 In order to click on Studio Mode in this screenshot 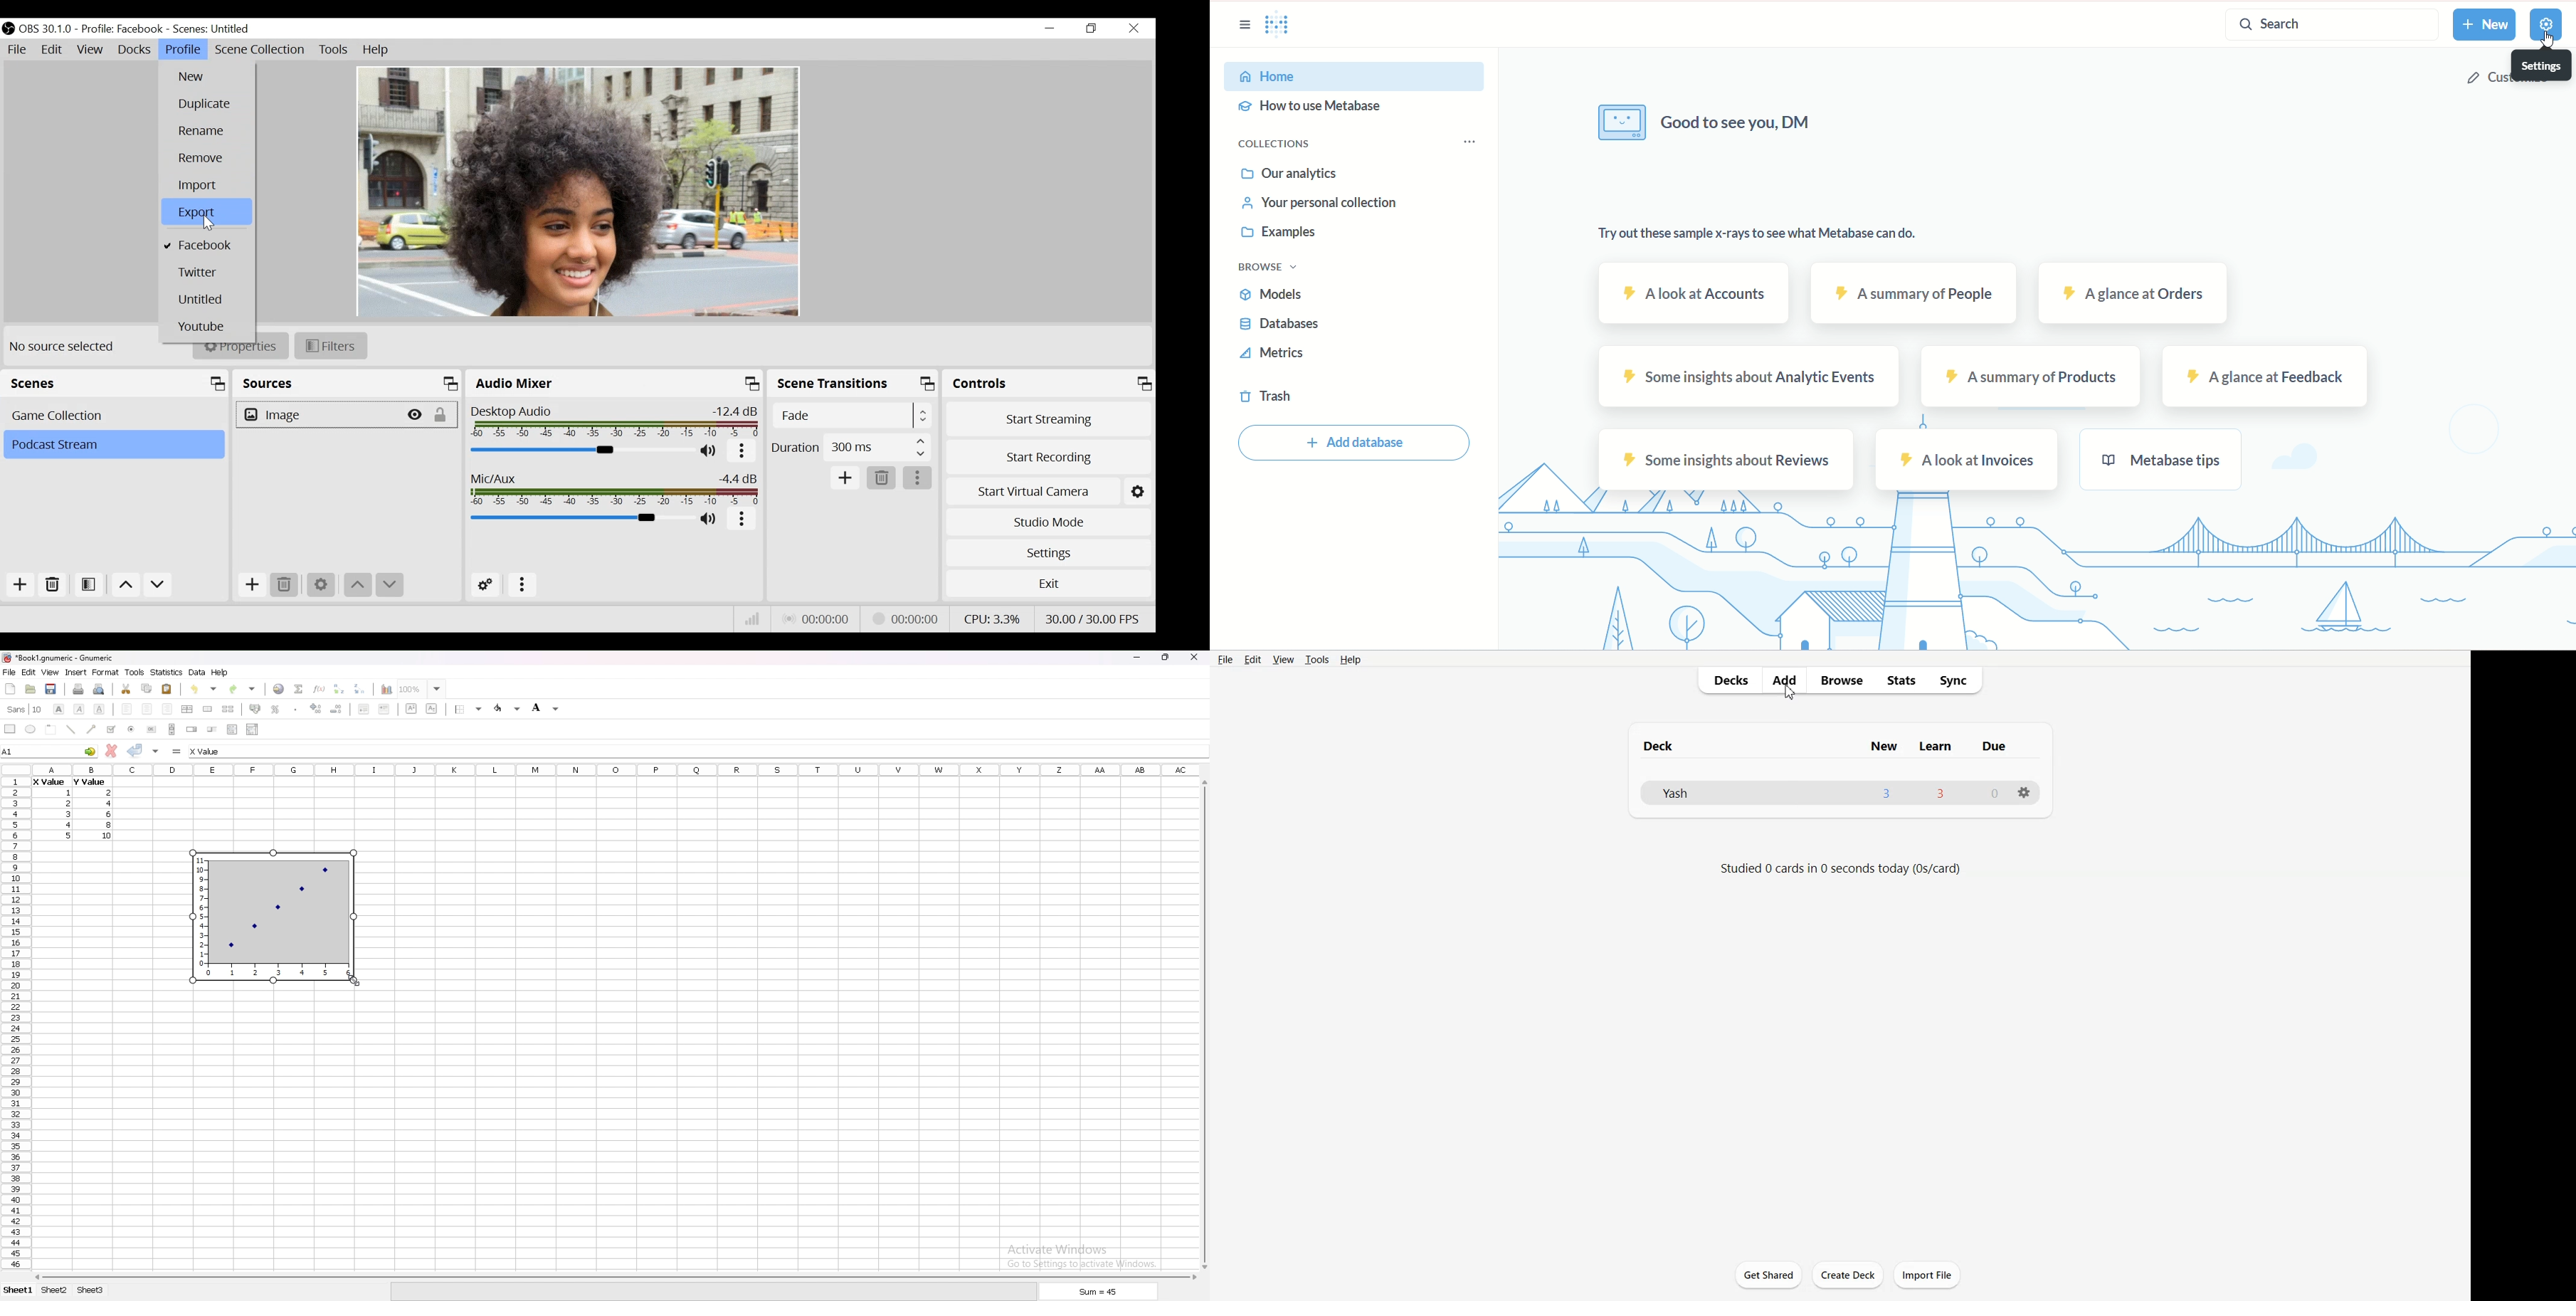, I will do `click(1050, 523)`.